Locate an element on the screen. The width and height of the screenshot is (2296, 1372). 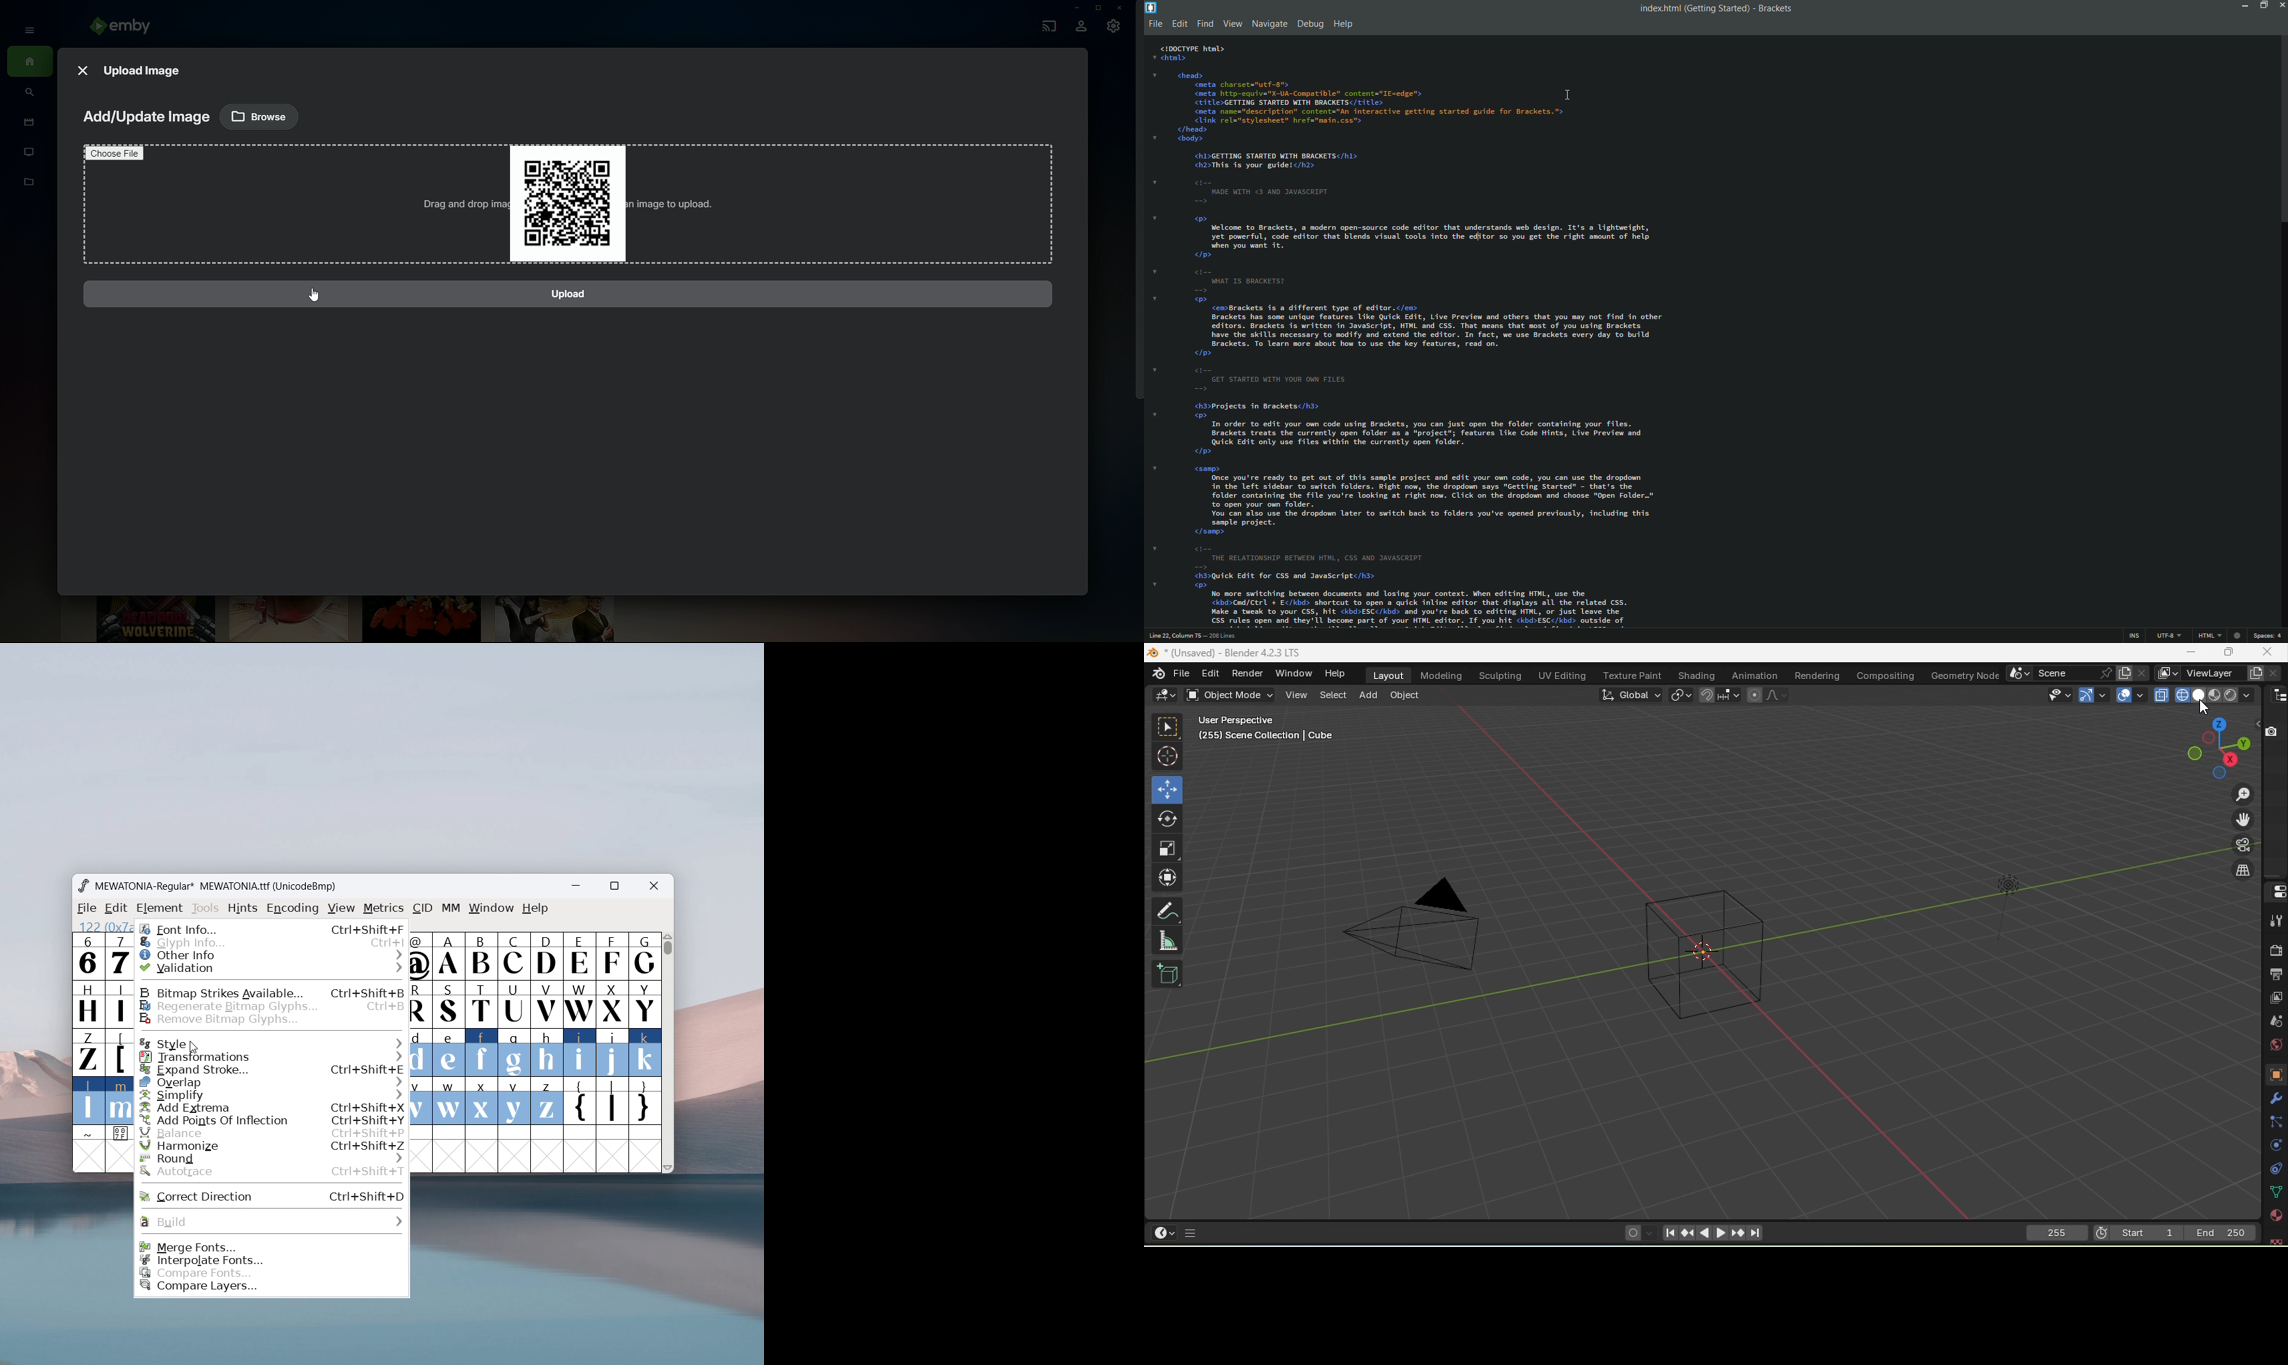
B is located at coordinates (481, 957).